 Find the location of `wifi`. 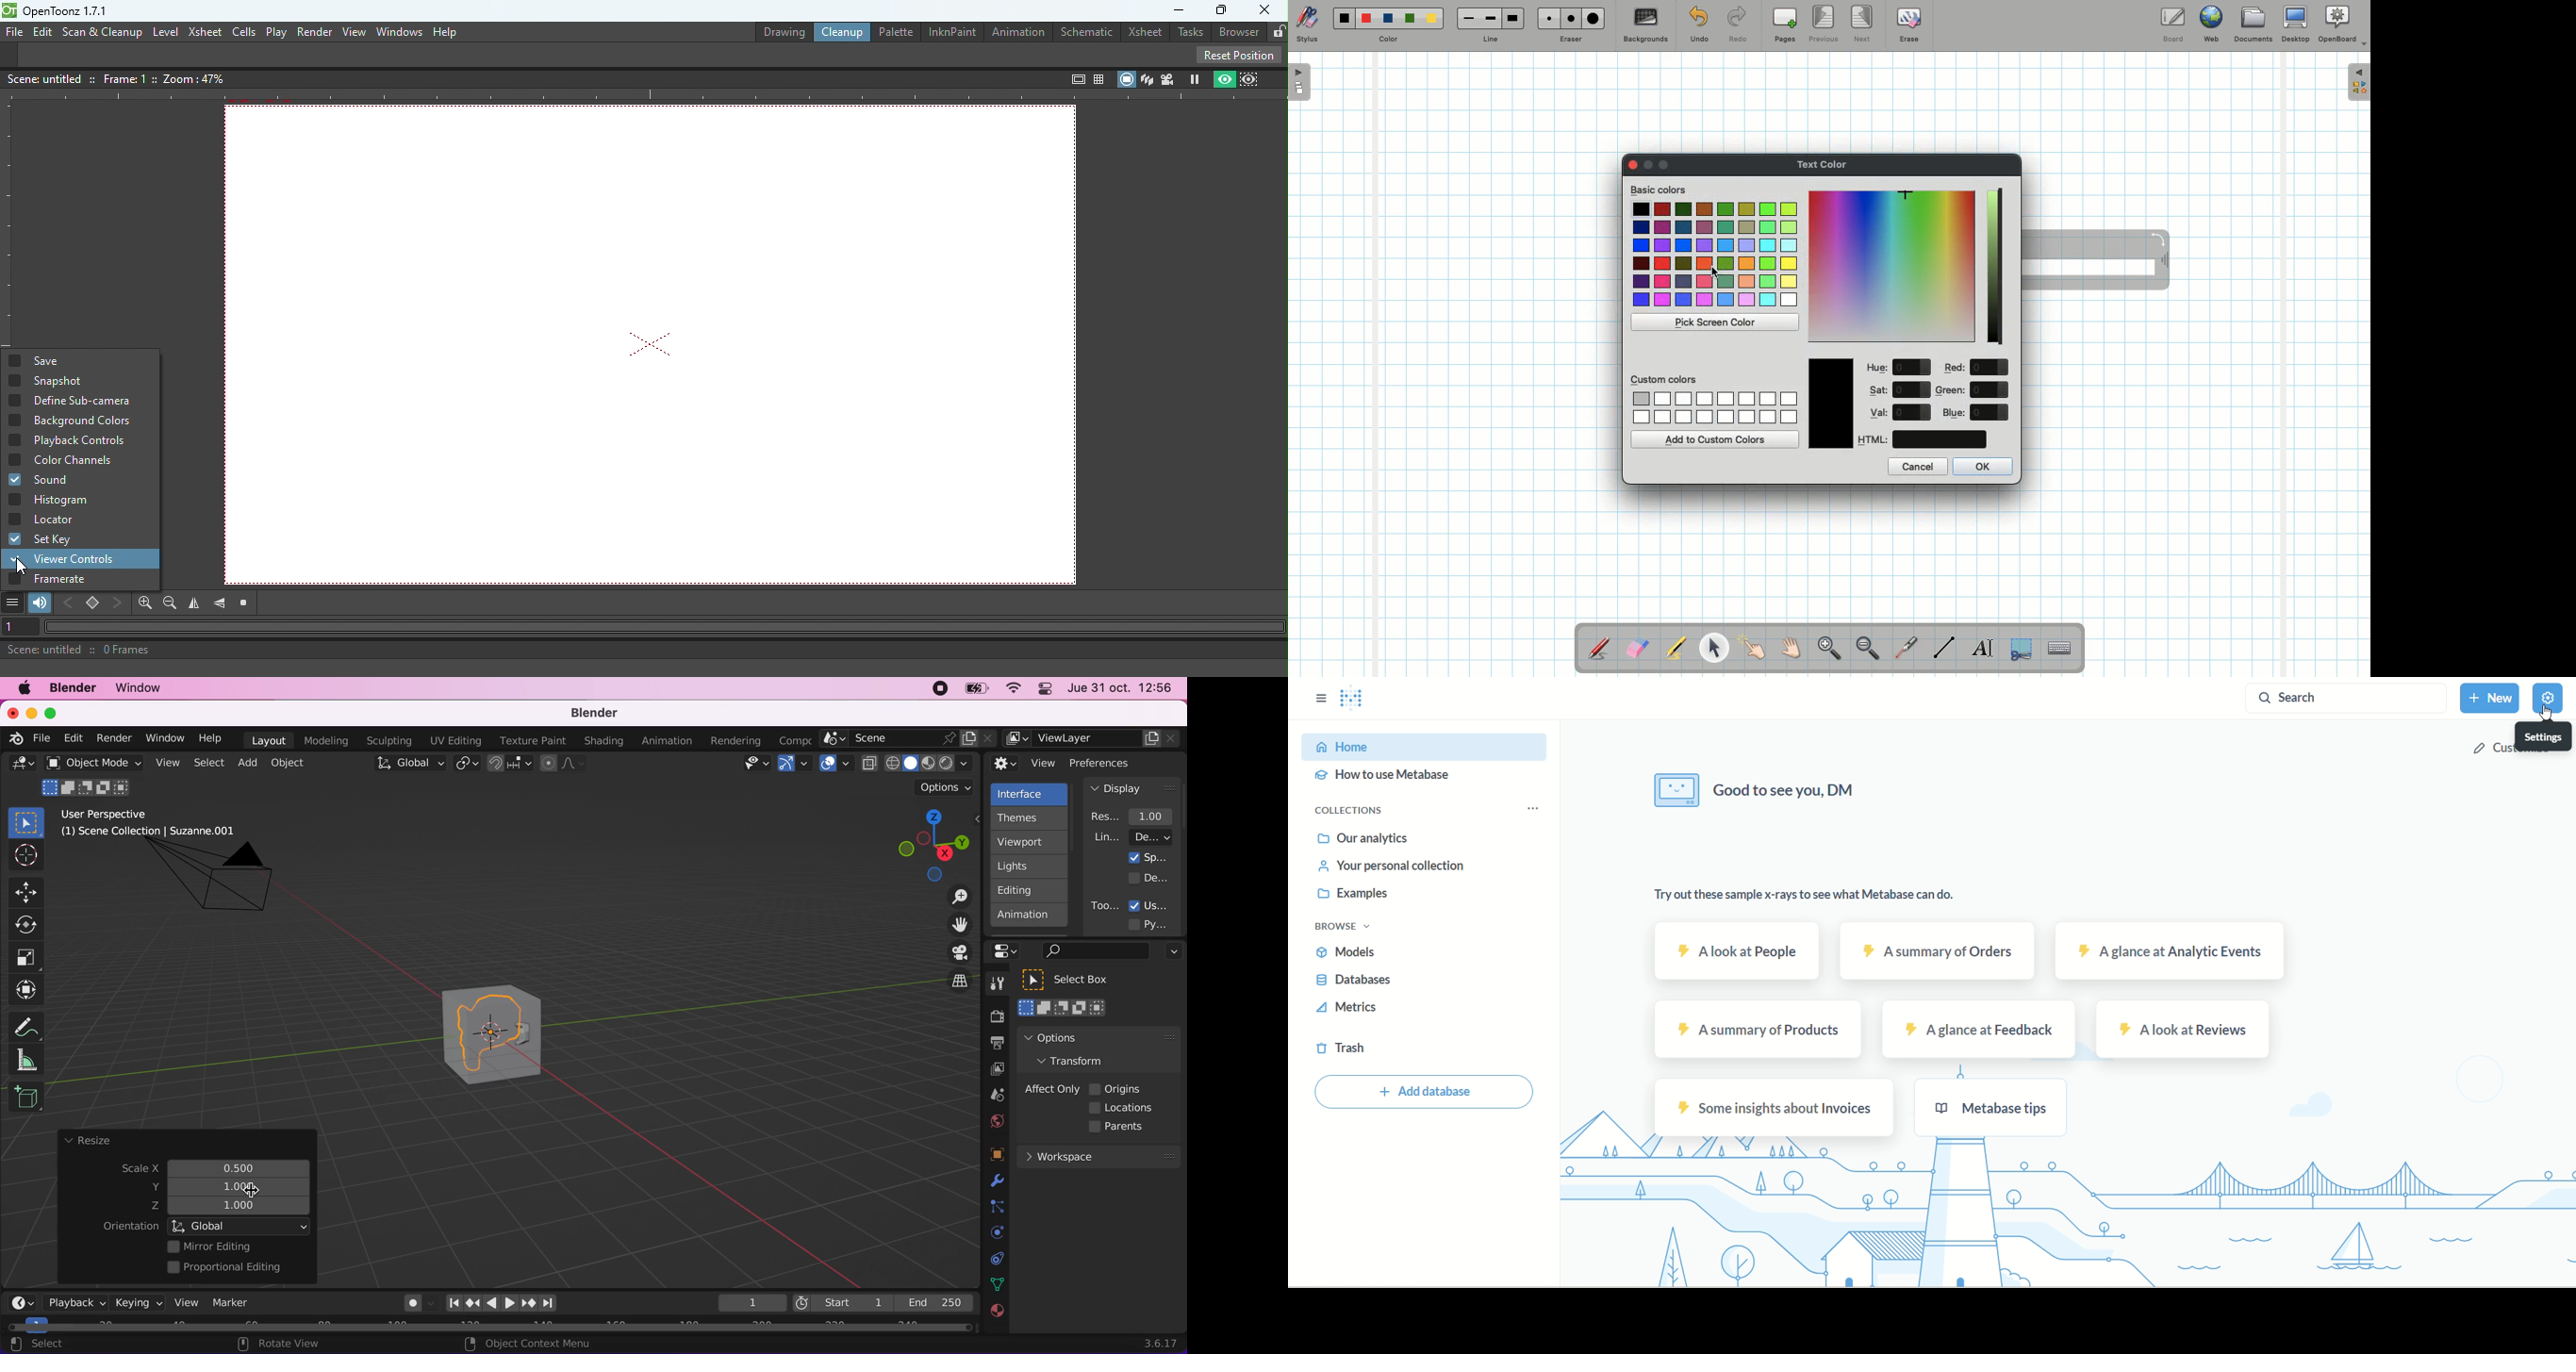

wifi is located at coordinates (1011, 690).